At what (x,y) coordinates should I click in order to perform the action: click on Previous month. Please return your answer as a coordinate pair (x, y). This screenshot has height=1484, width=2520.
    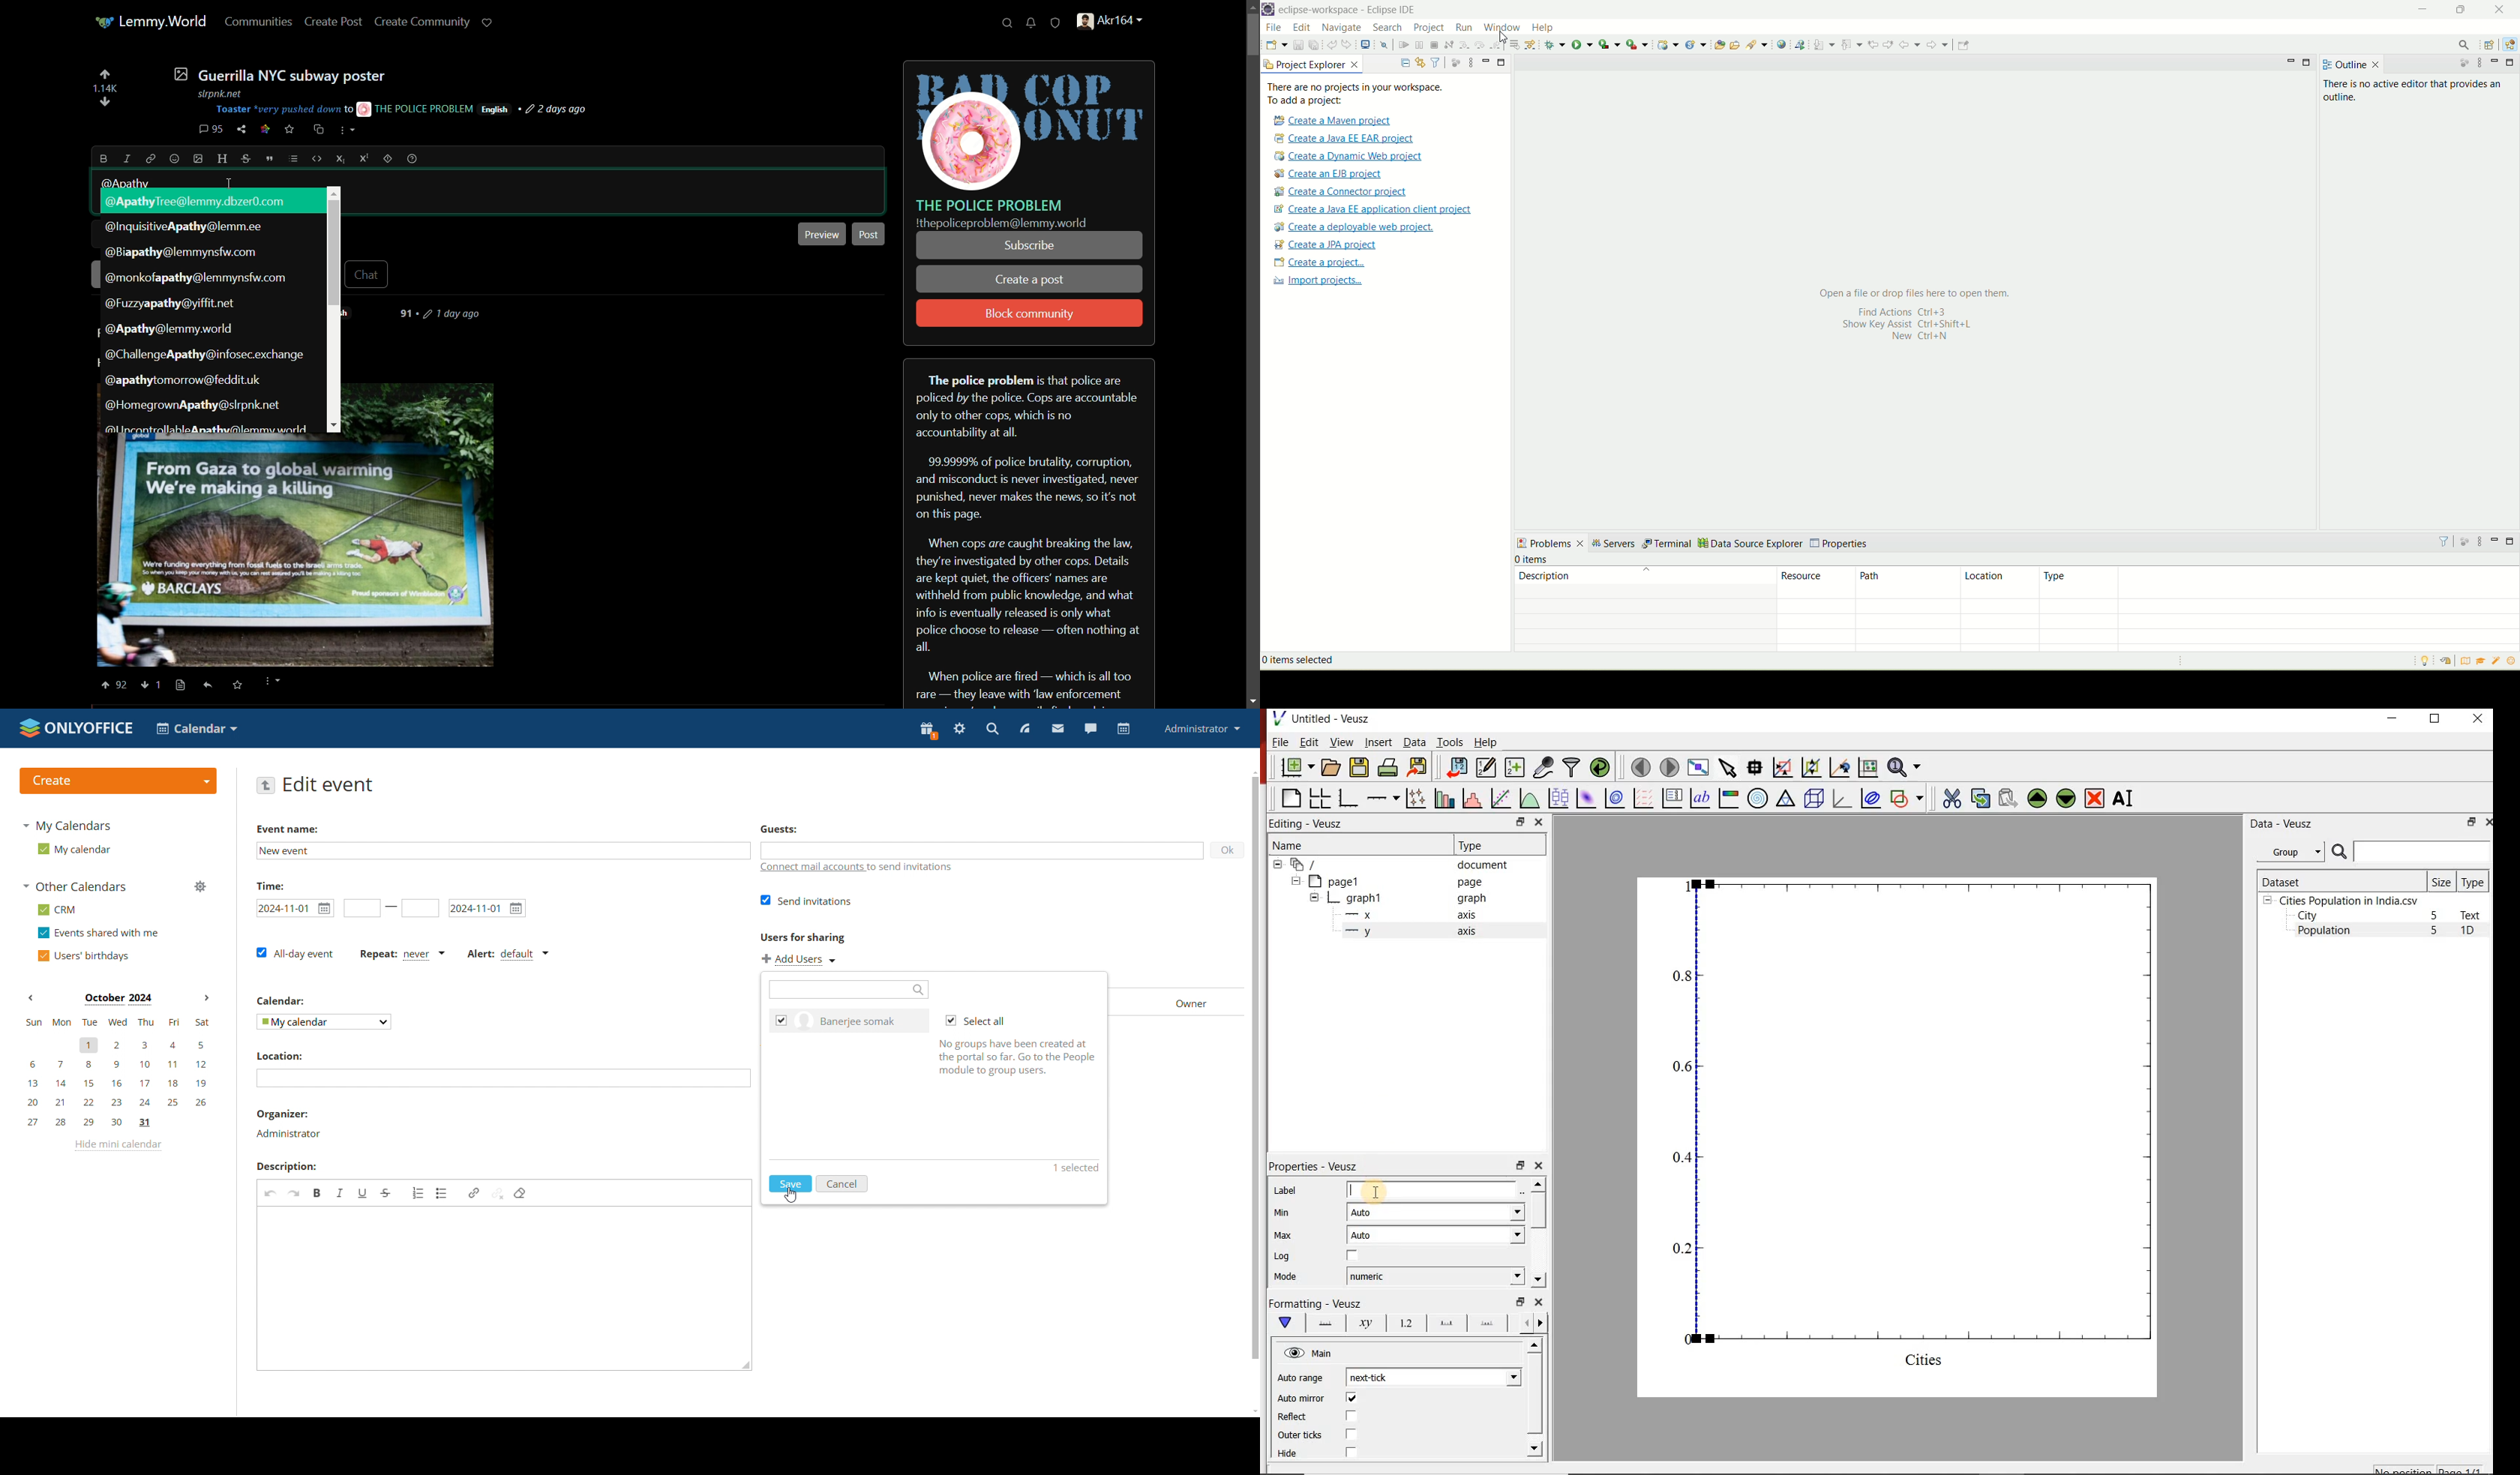
    Looking at the image, I should click on (31, 999).